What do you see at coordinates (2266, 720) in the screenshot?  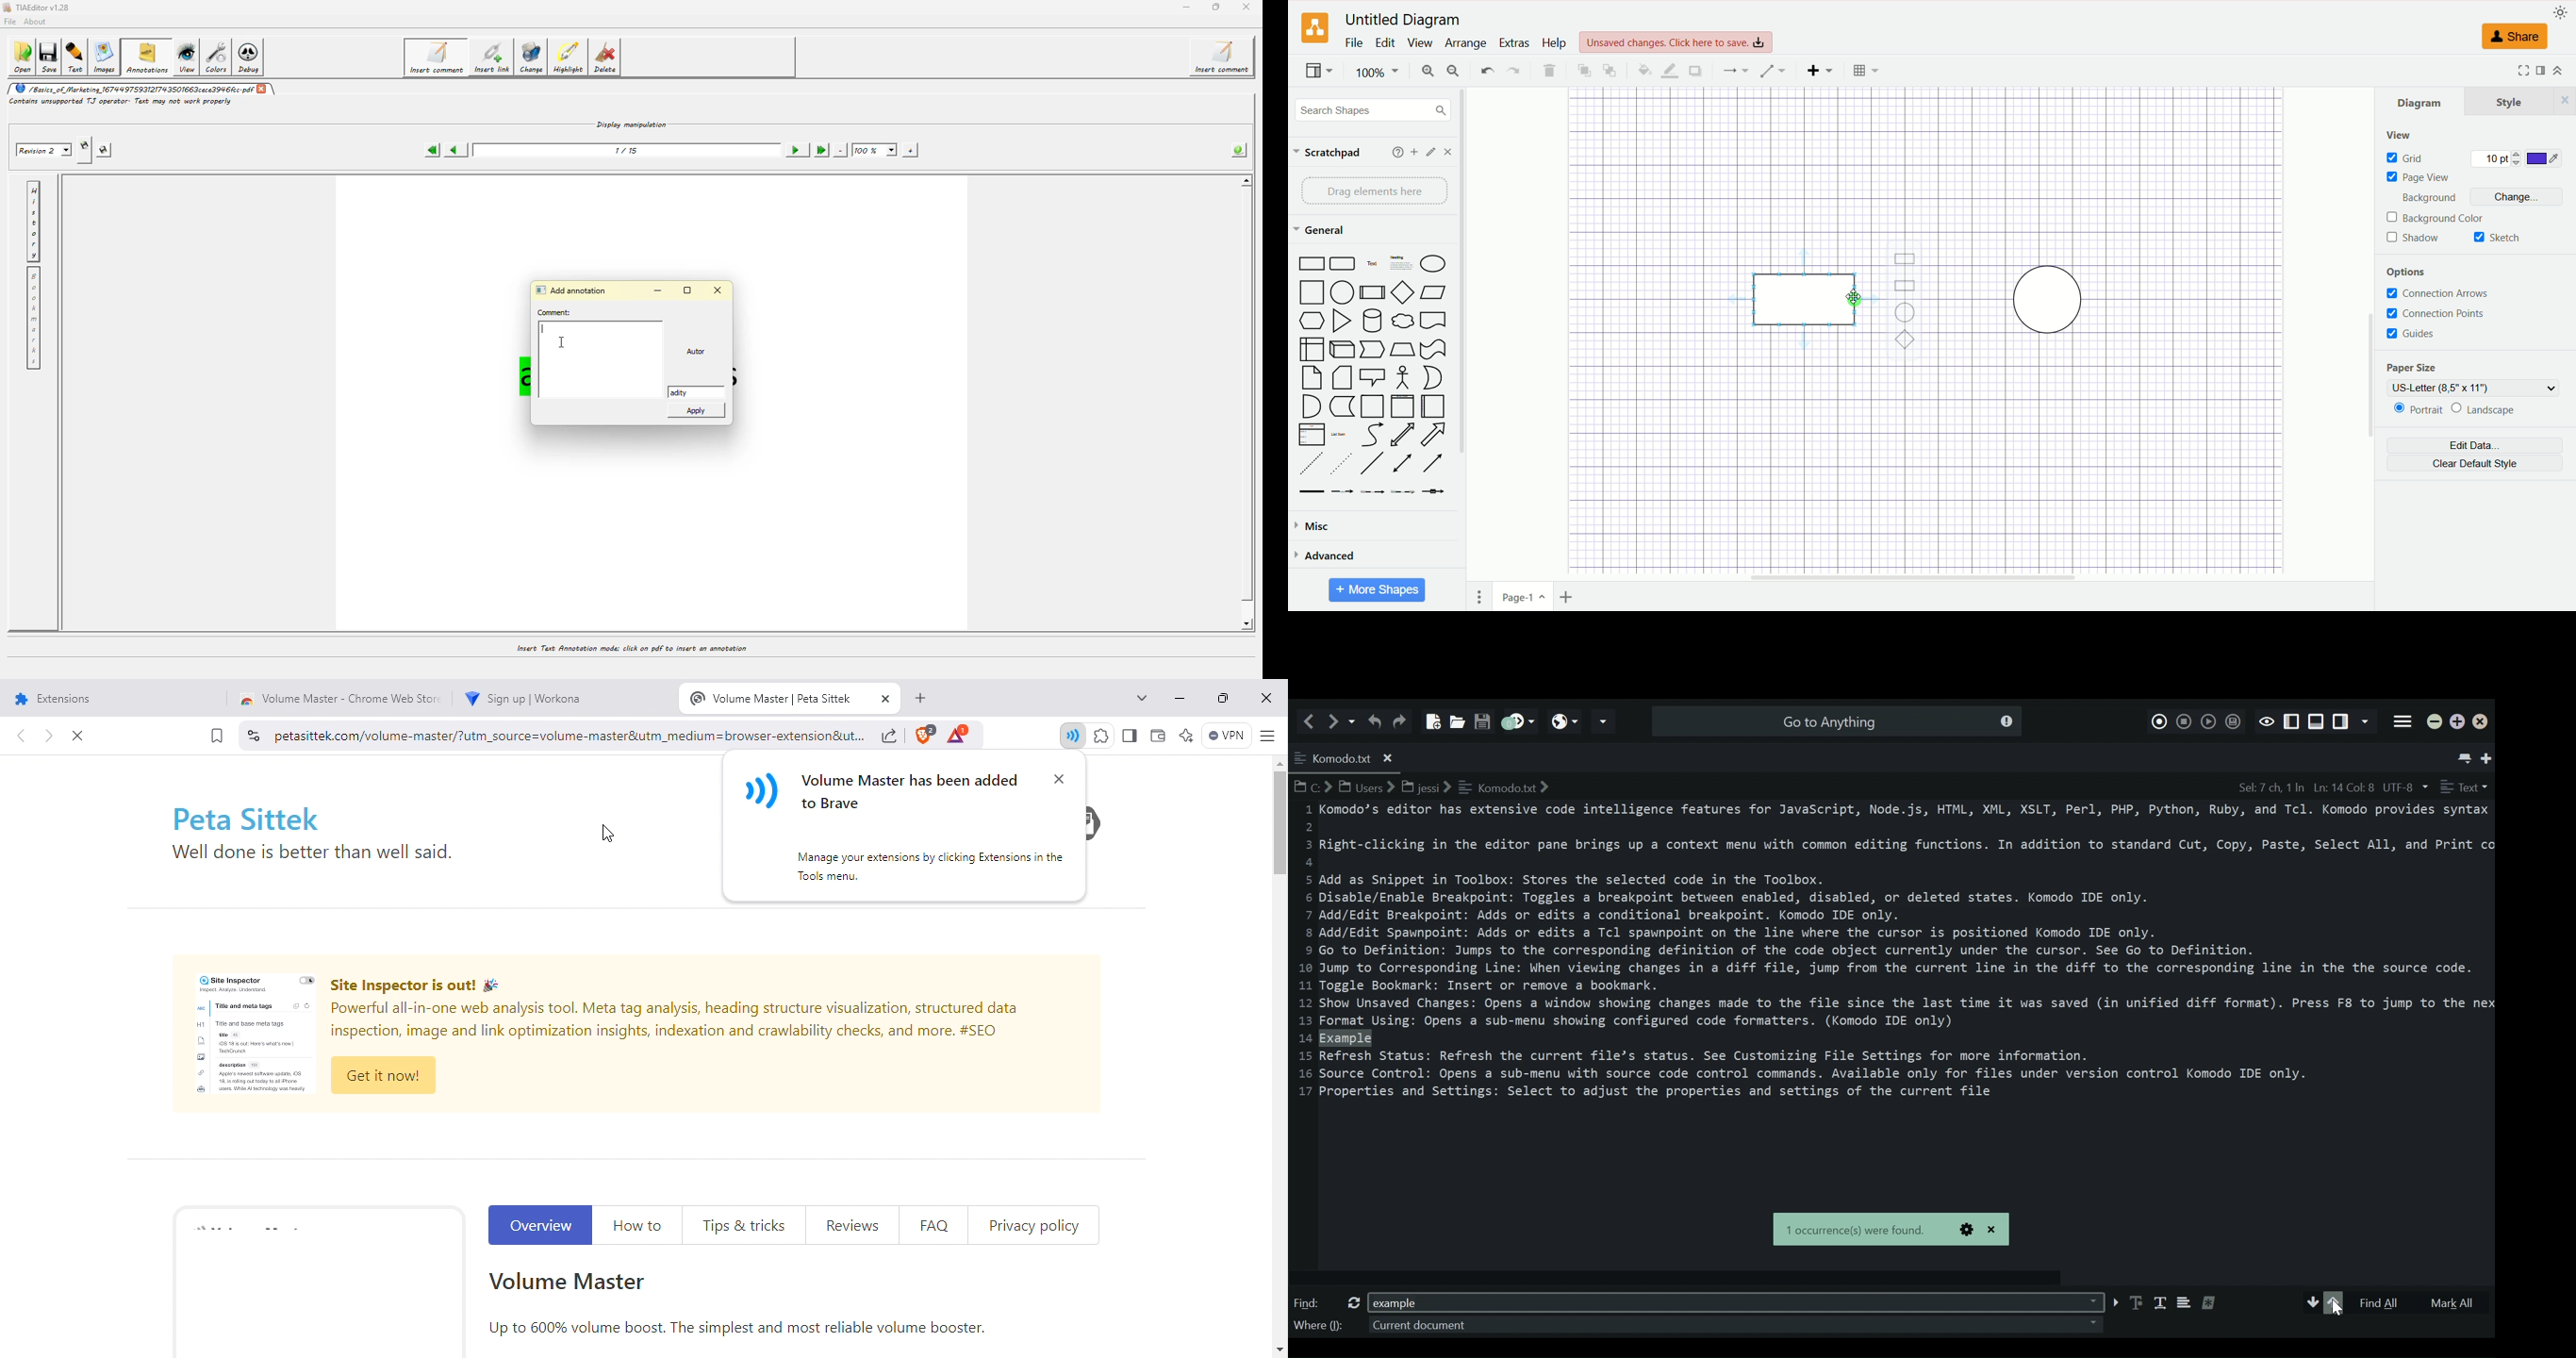 I see `Toggle Focus mode` at bounding box center [2266, 720].